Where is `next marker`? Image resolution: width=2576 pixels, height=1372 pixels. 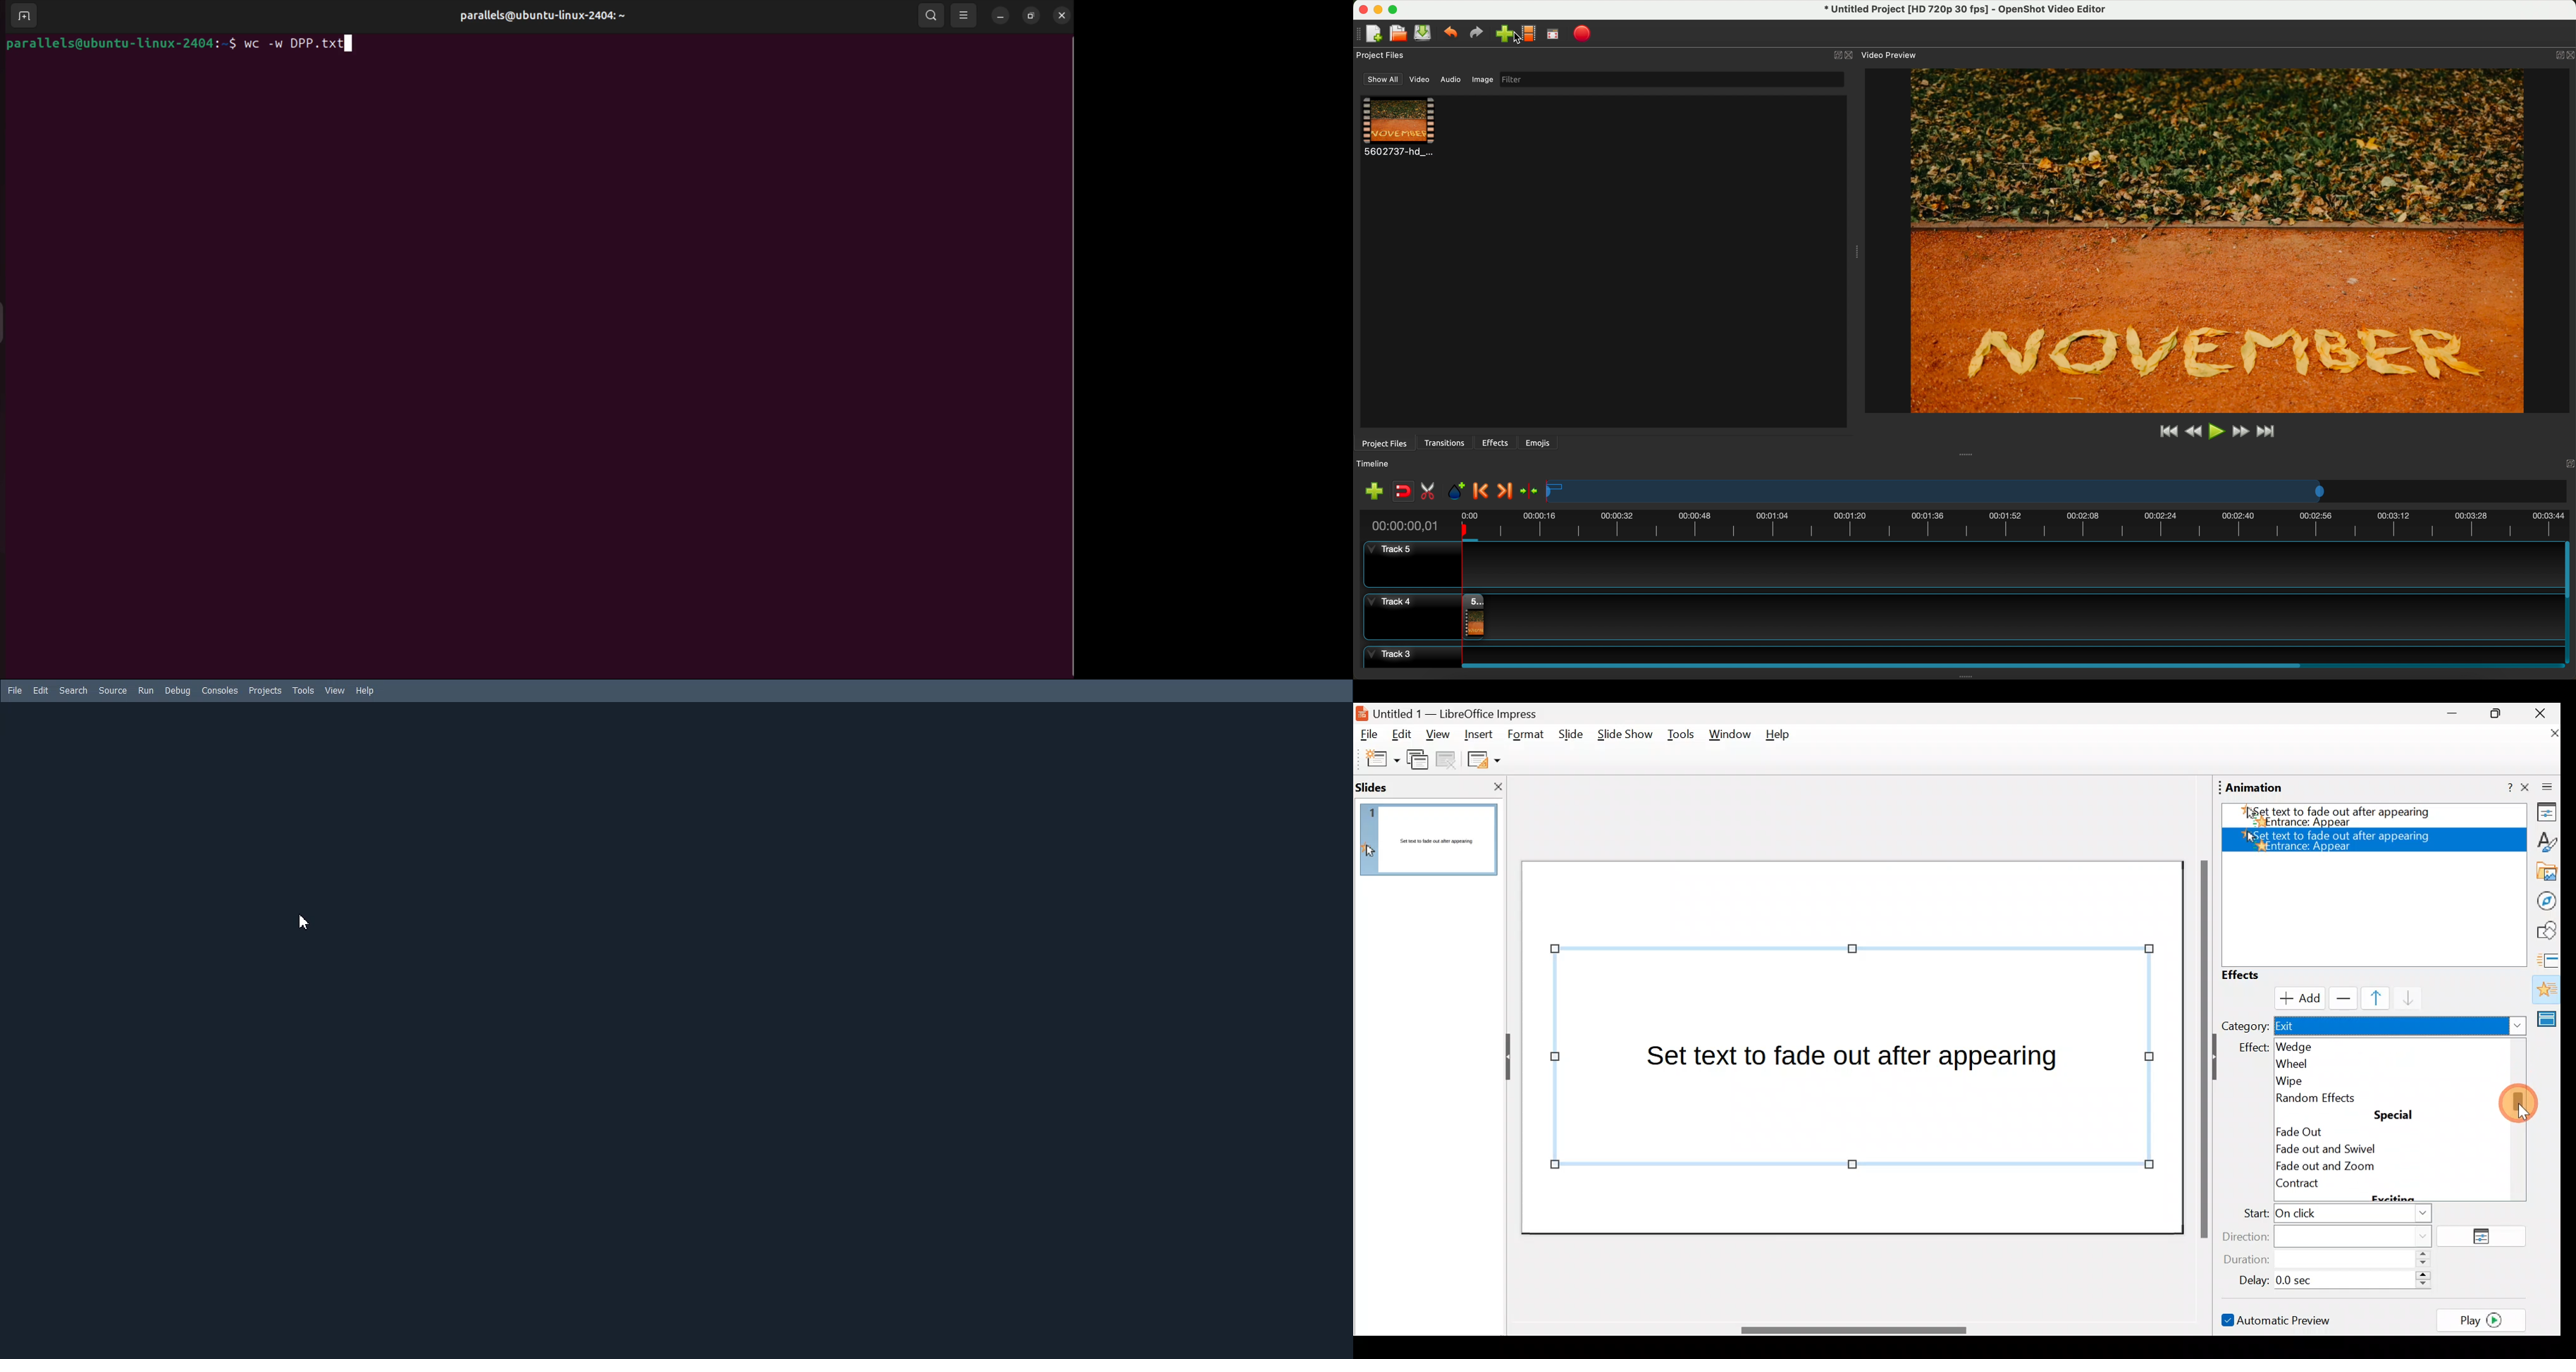 next marker is located at coordinates (1504, 492).